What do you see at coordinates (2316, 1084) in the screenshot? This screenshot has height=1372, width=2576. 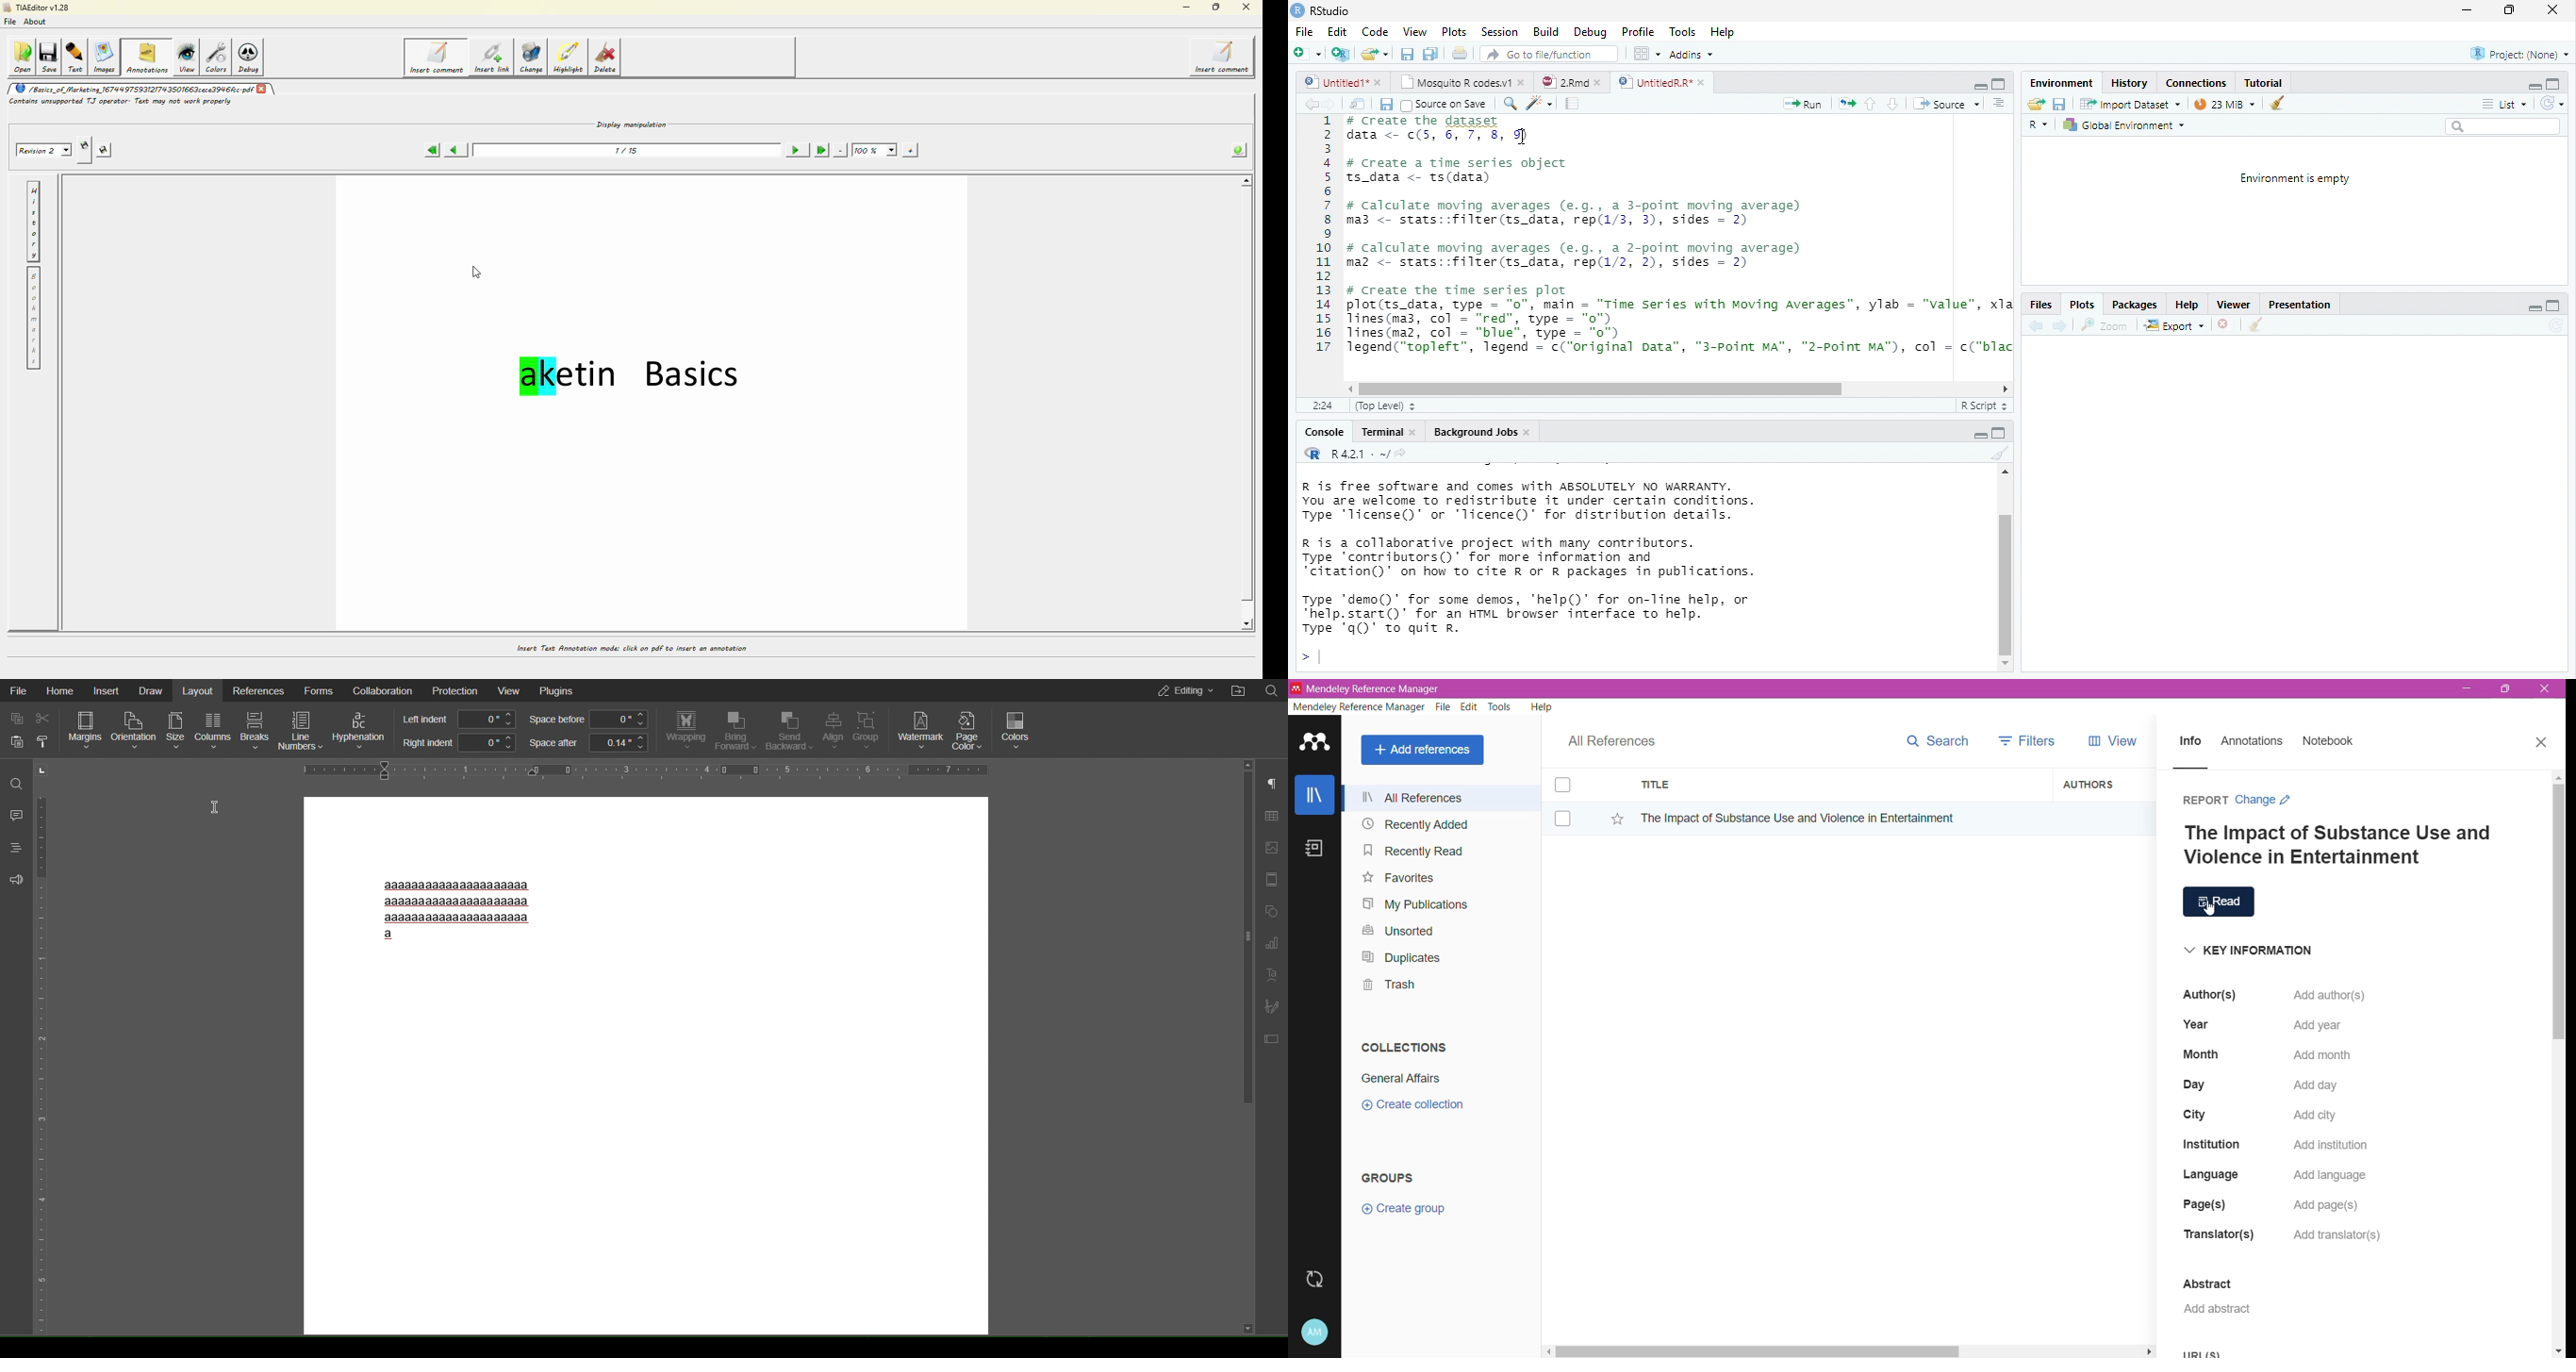 I see `Click to Add day` at bounding box center [2316, 1084].